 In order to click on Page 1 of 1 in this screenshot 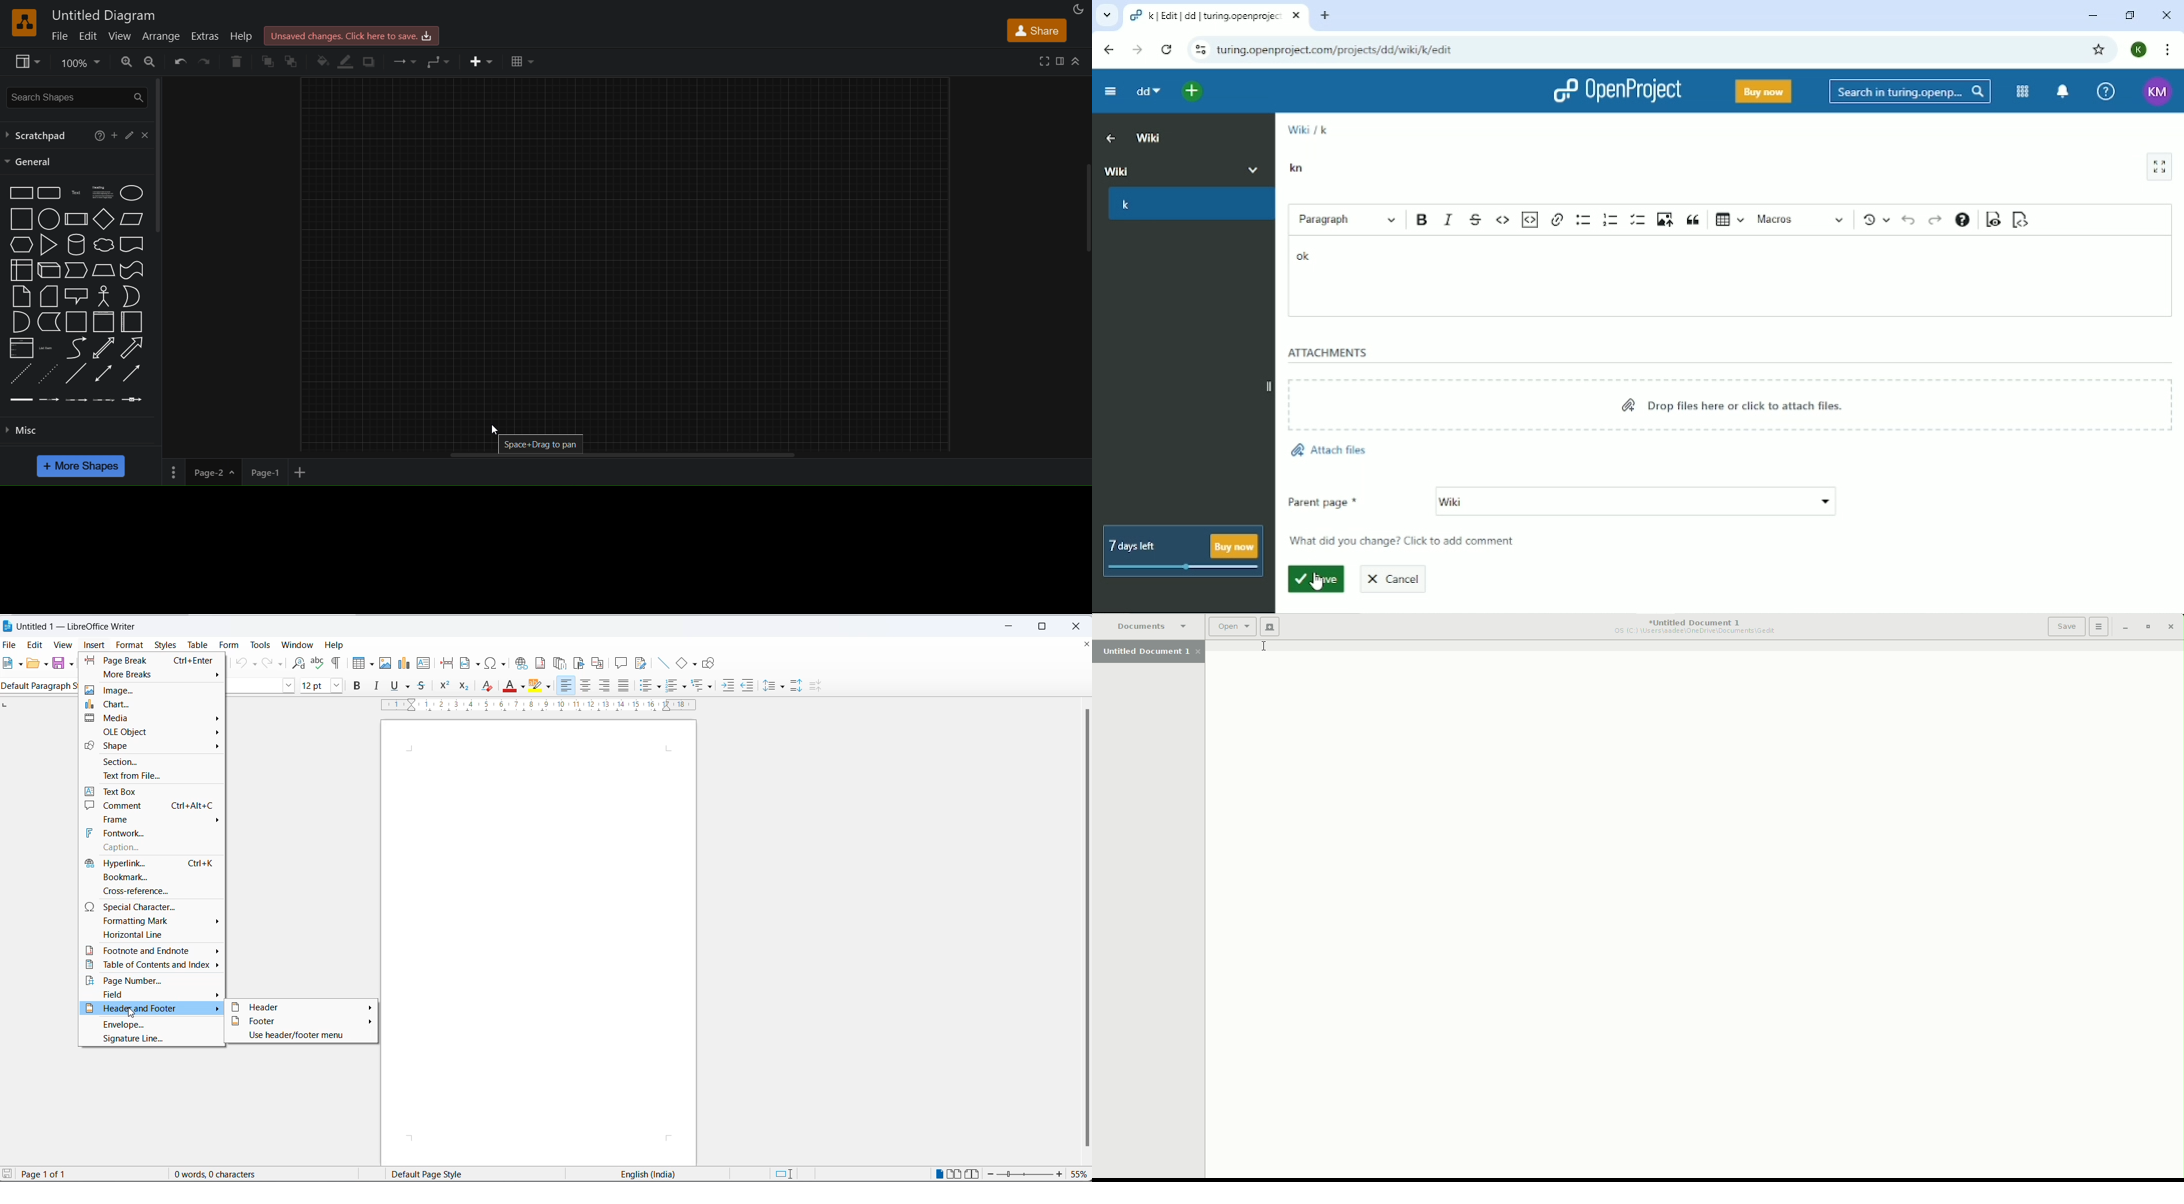, I will do `click(62, 1174)`.